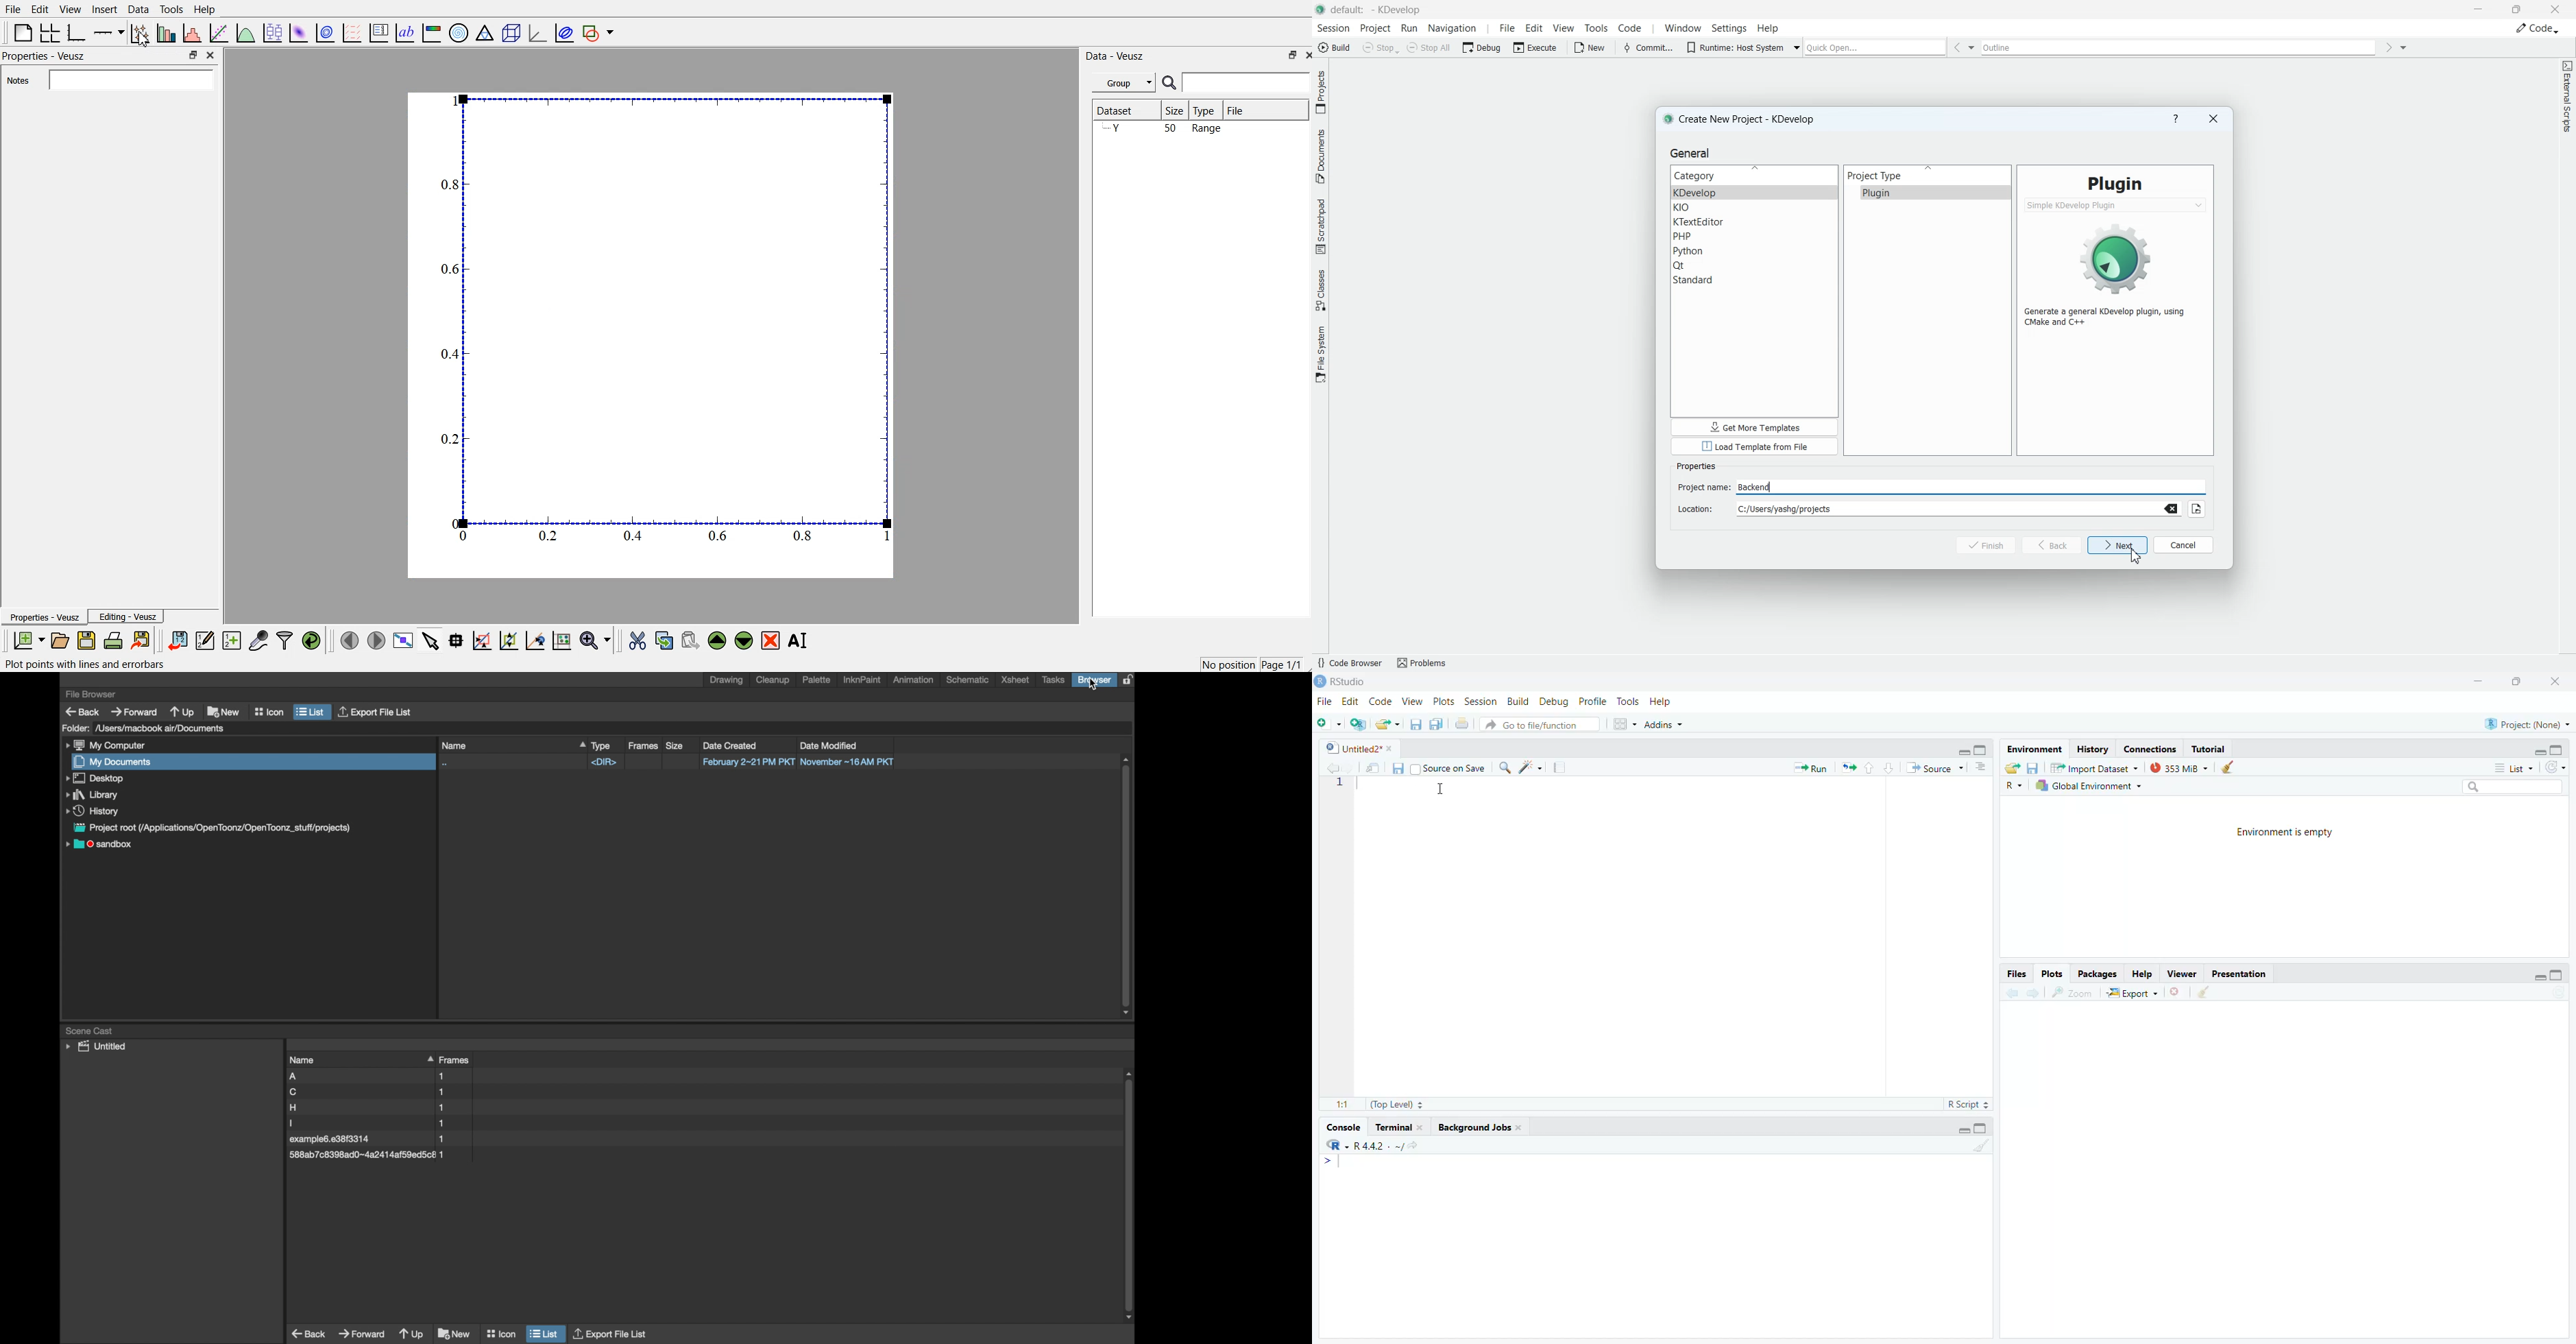  Describe the element at coordinates (450, 1122) in the screenshot. I see `1` at that location.